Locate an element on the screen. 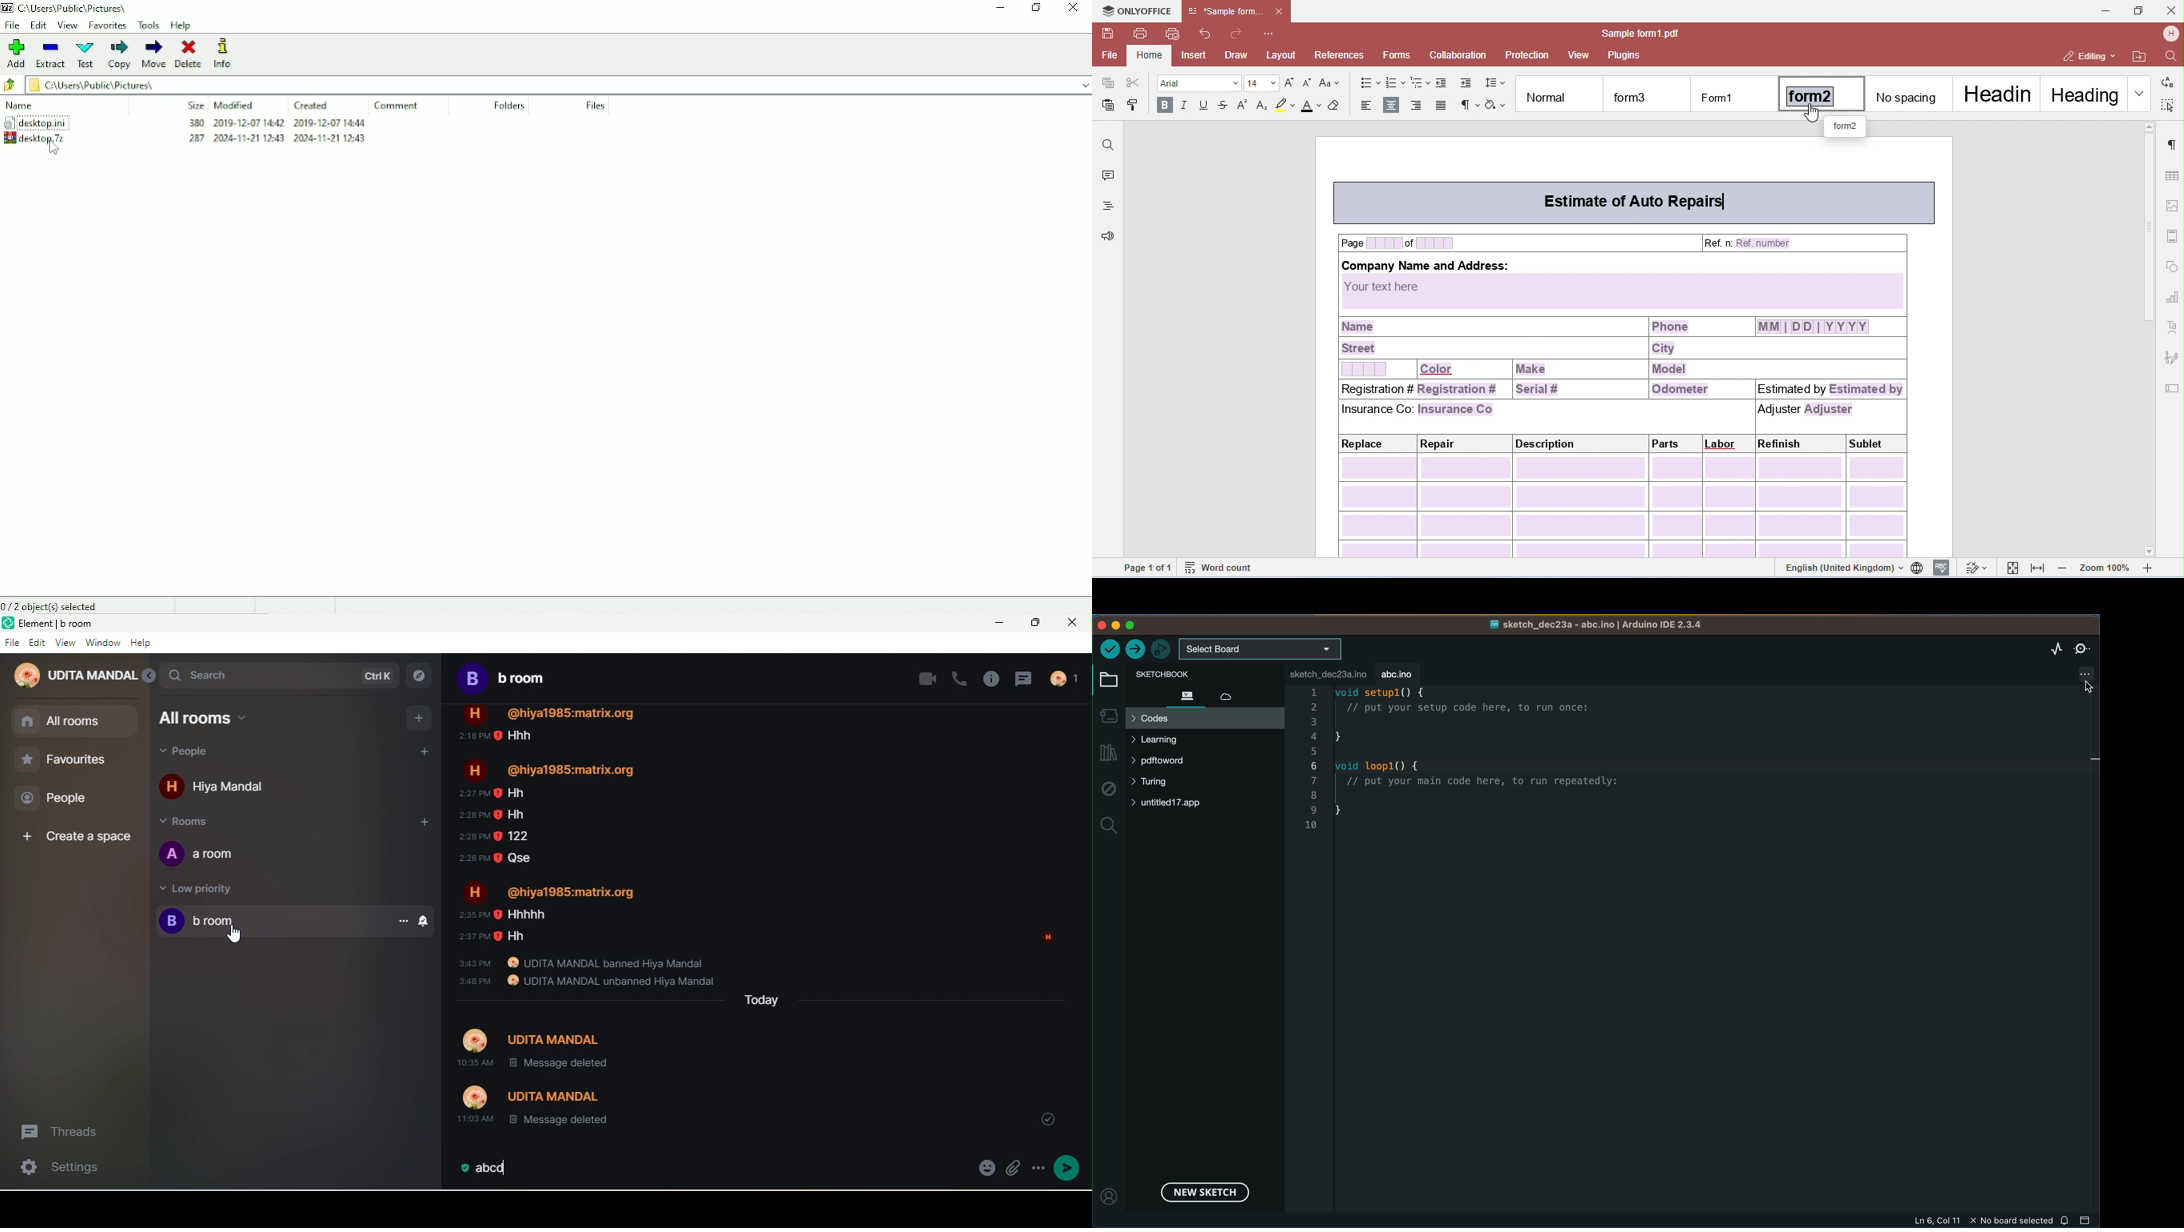 This screenshot has height=1232, width=2184. emoji is located at coordinates (984, 1170).